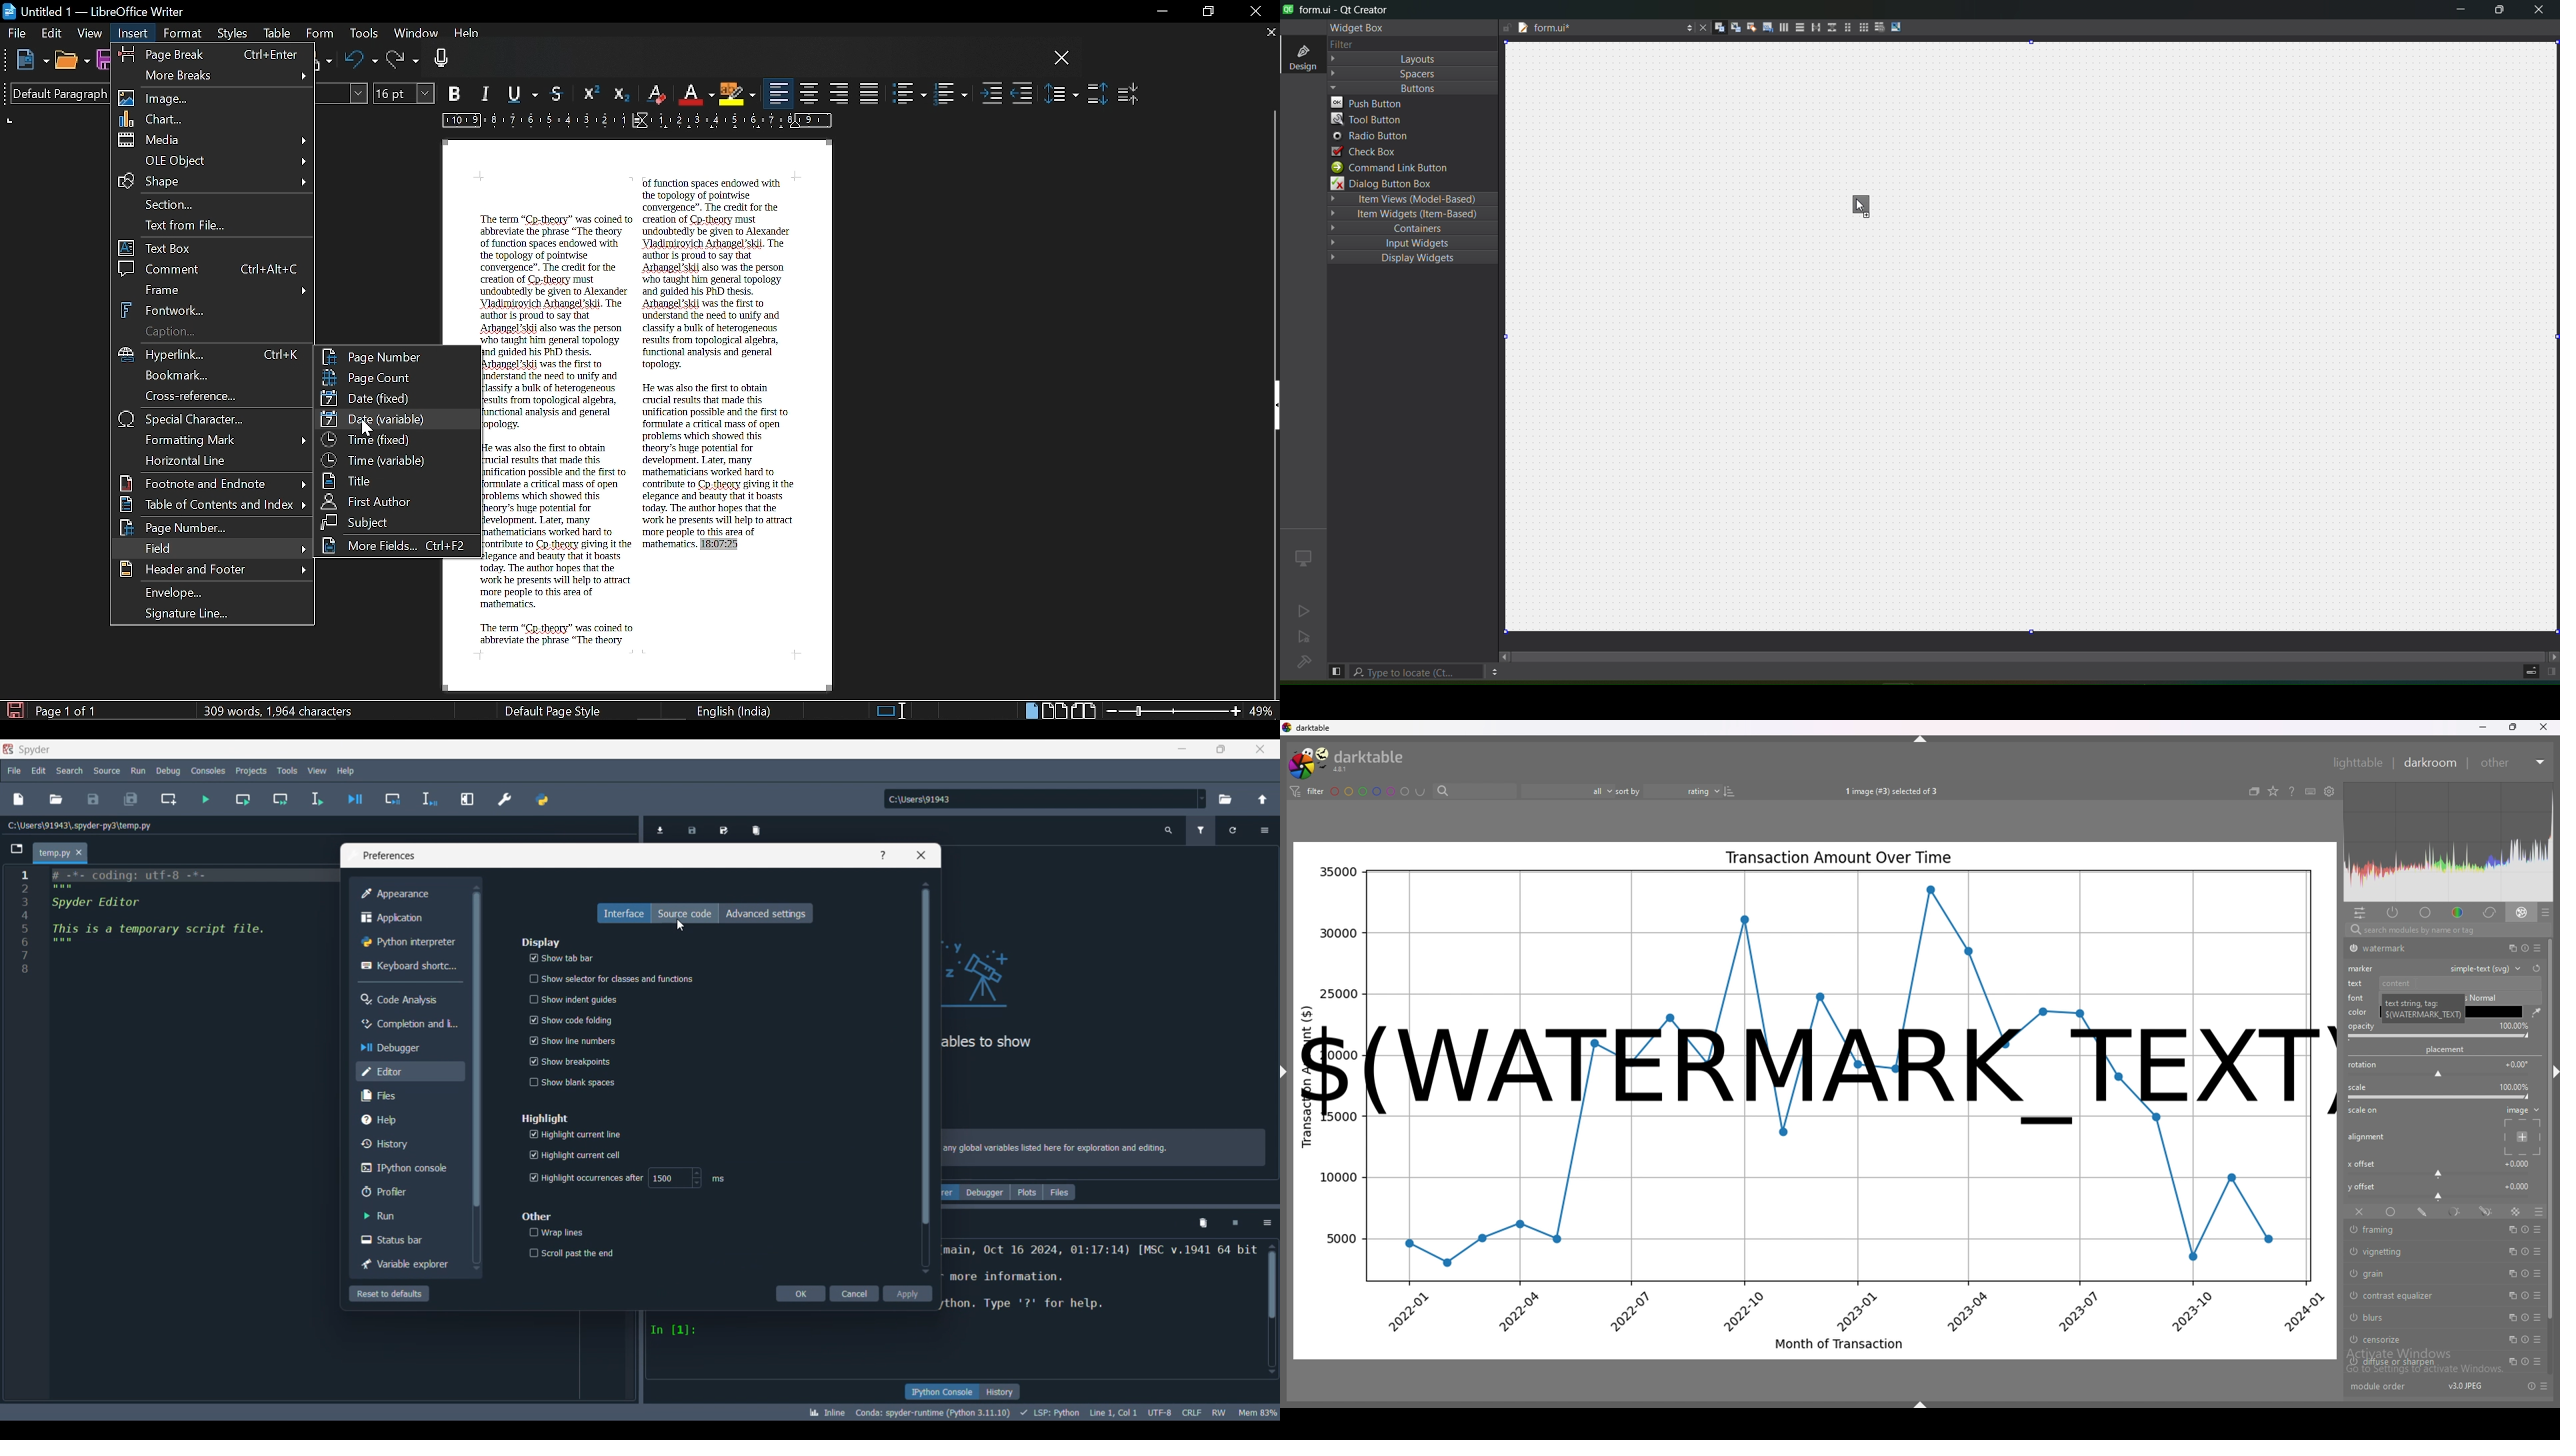 This screenshot has width=2576, height=1456. Describe the element at coordinates (2352, 949) in the screenshot. I see `switch off` at that location.